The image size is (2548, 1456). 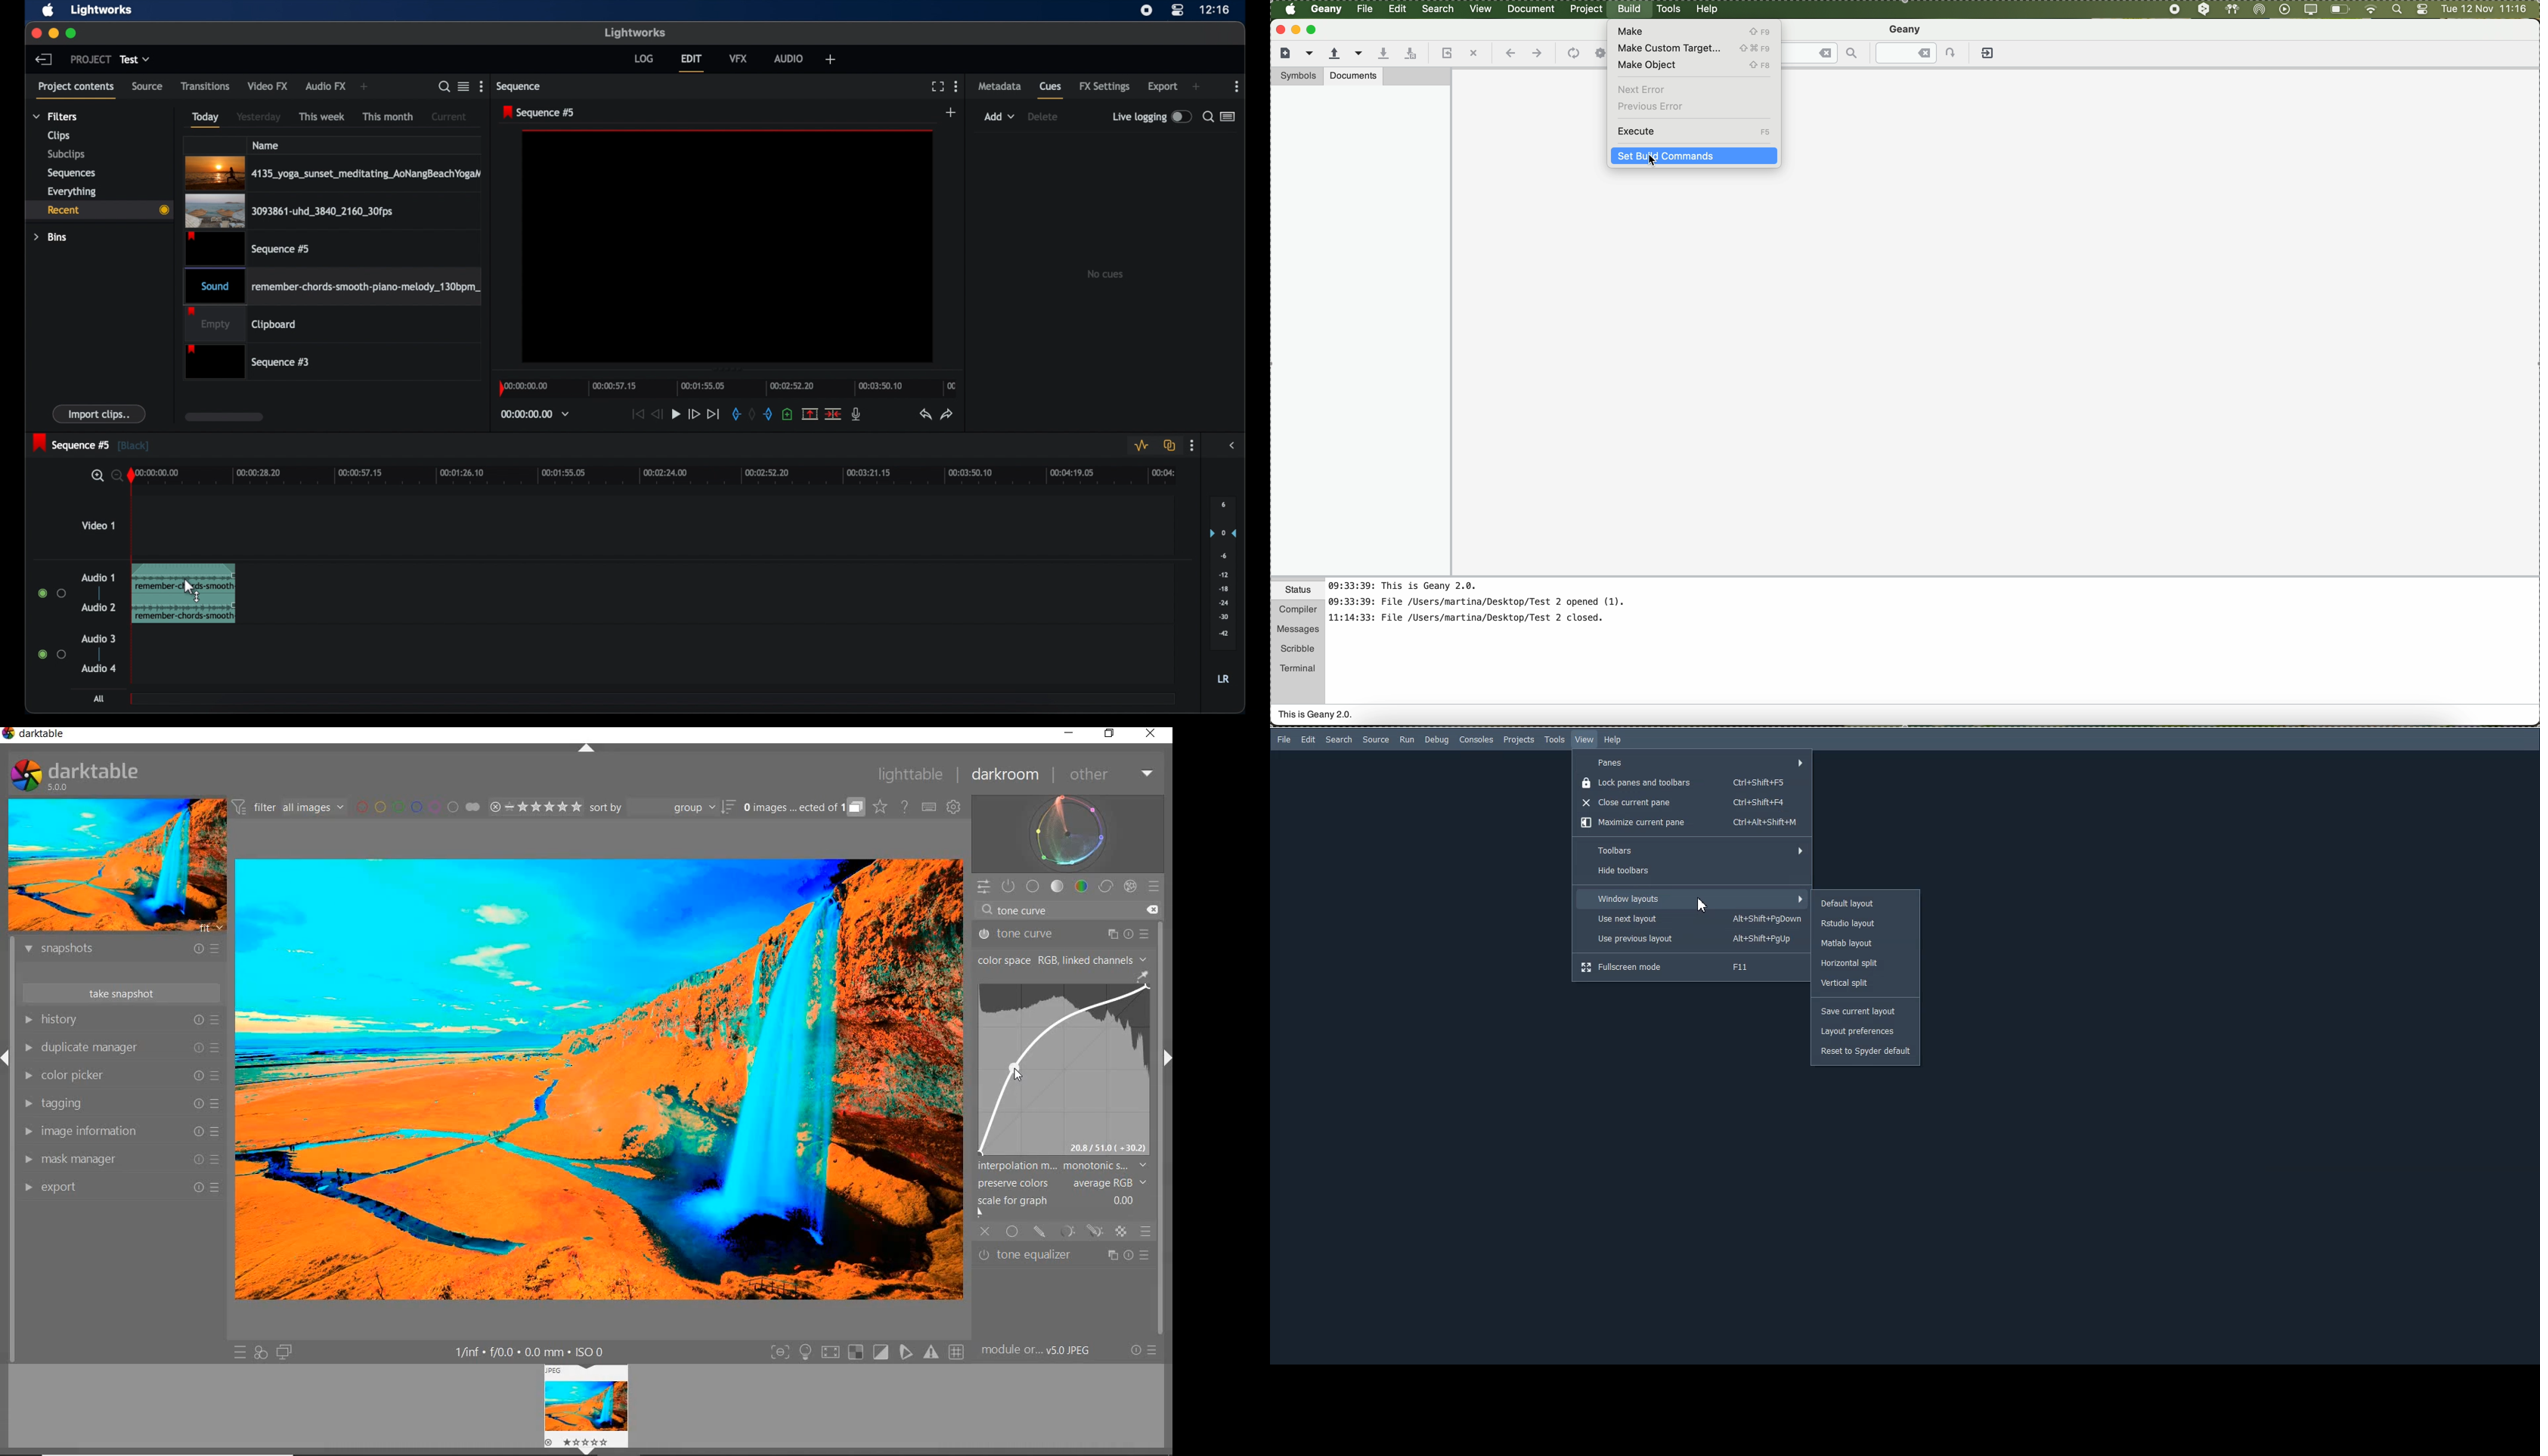 What do you see at coordinates (1140, 445) in the screenshot?
I see `toggle audio levels editing` at bounding box center [1140, 445].